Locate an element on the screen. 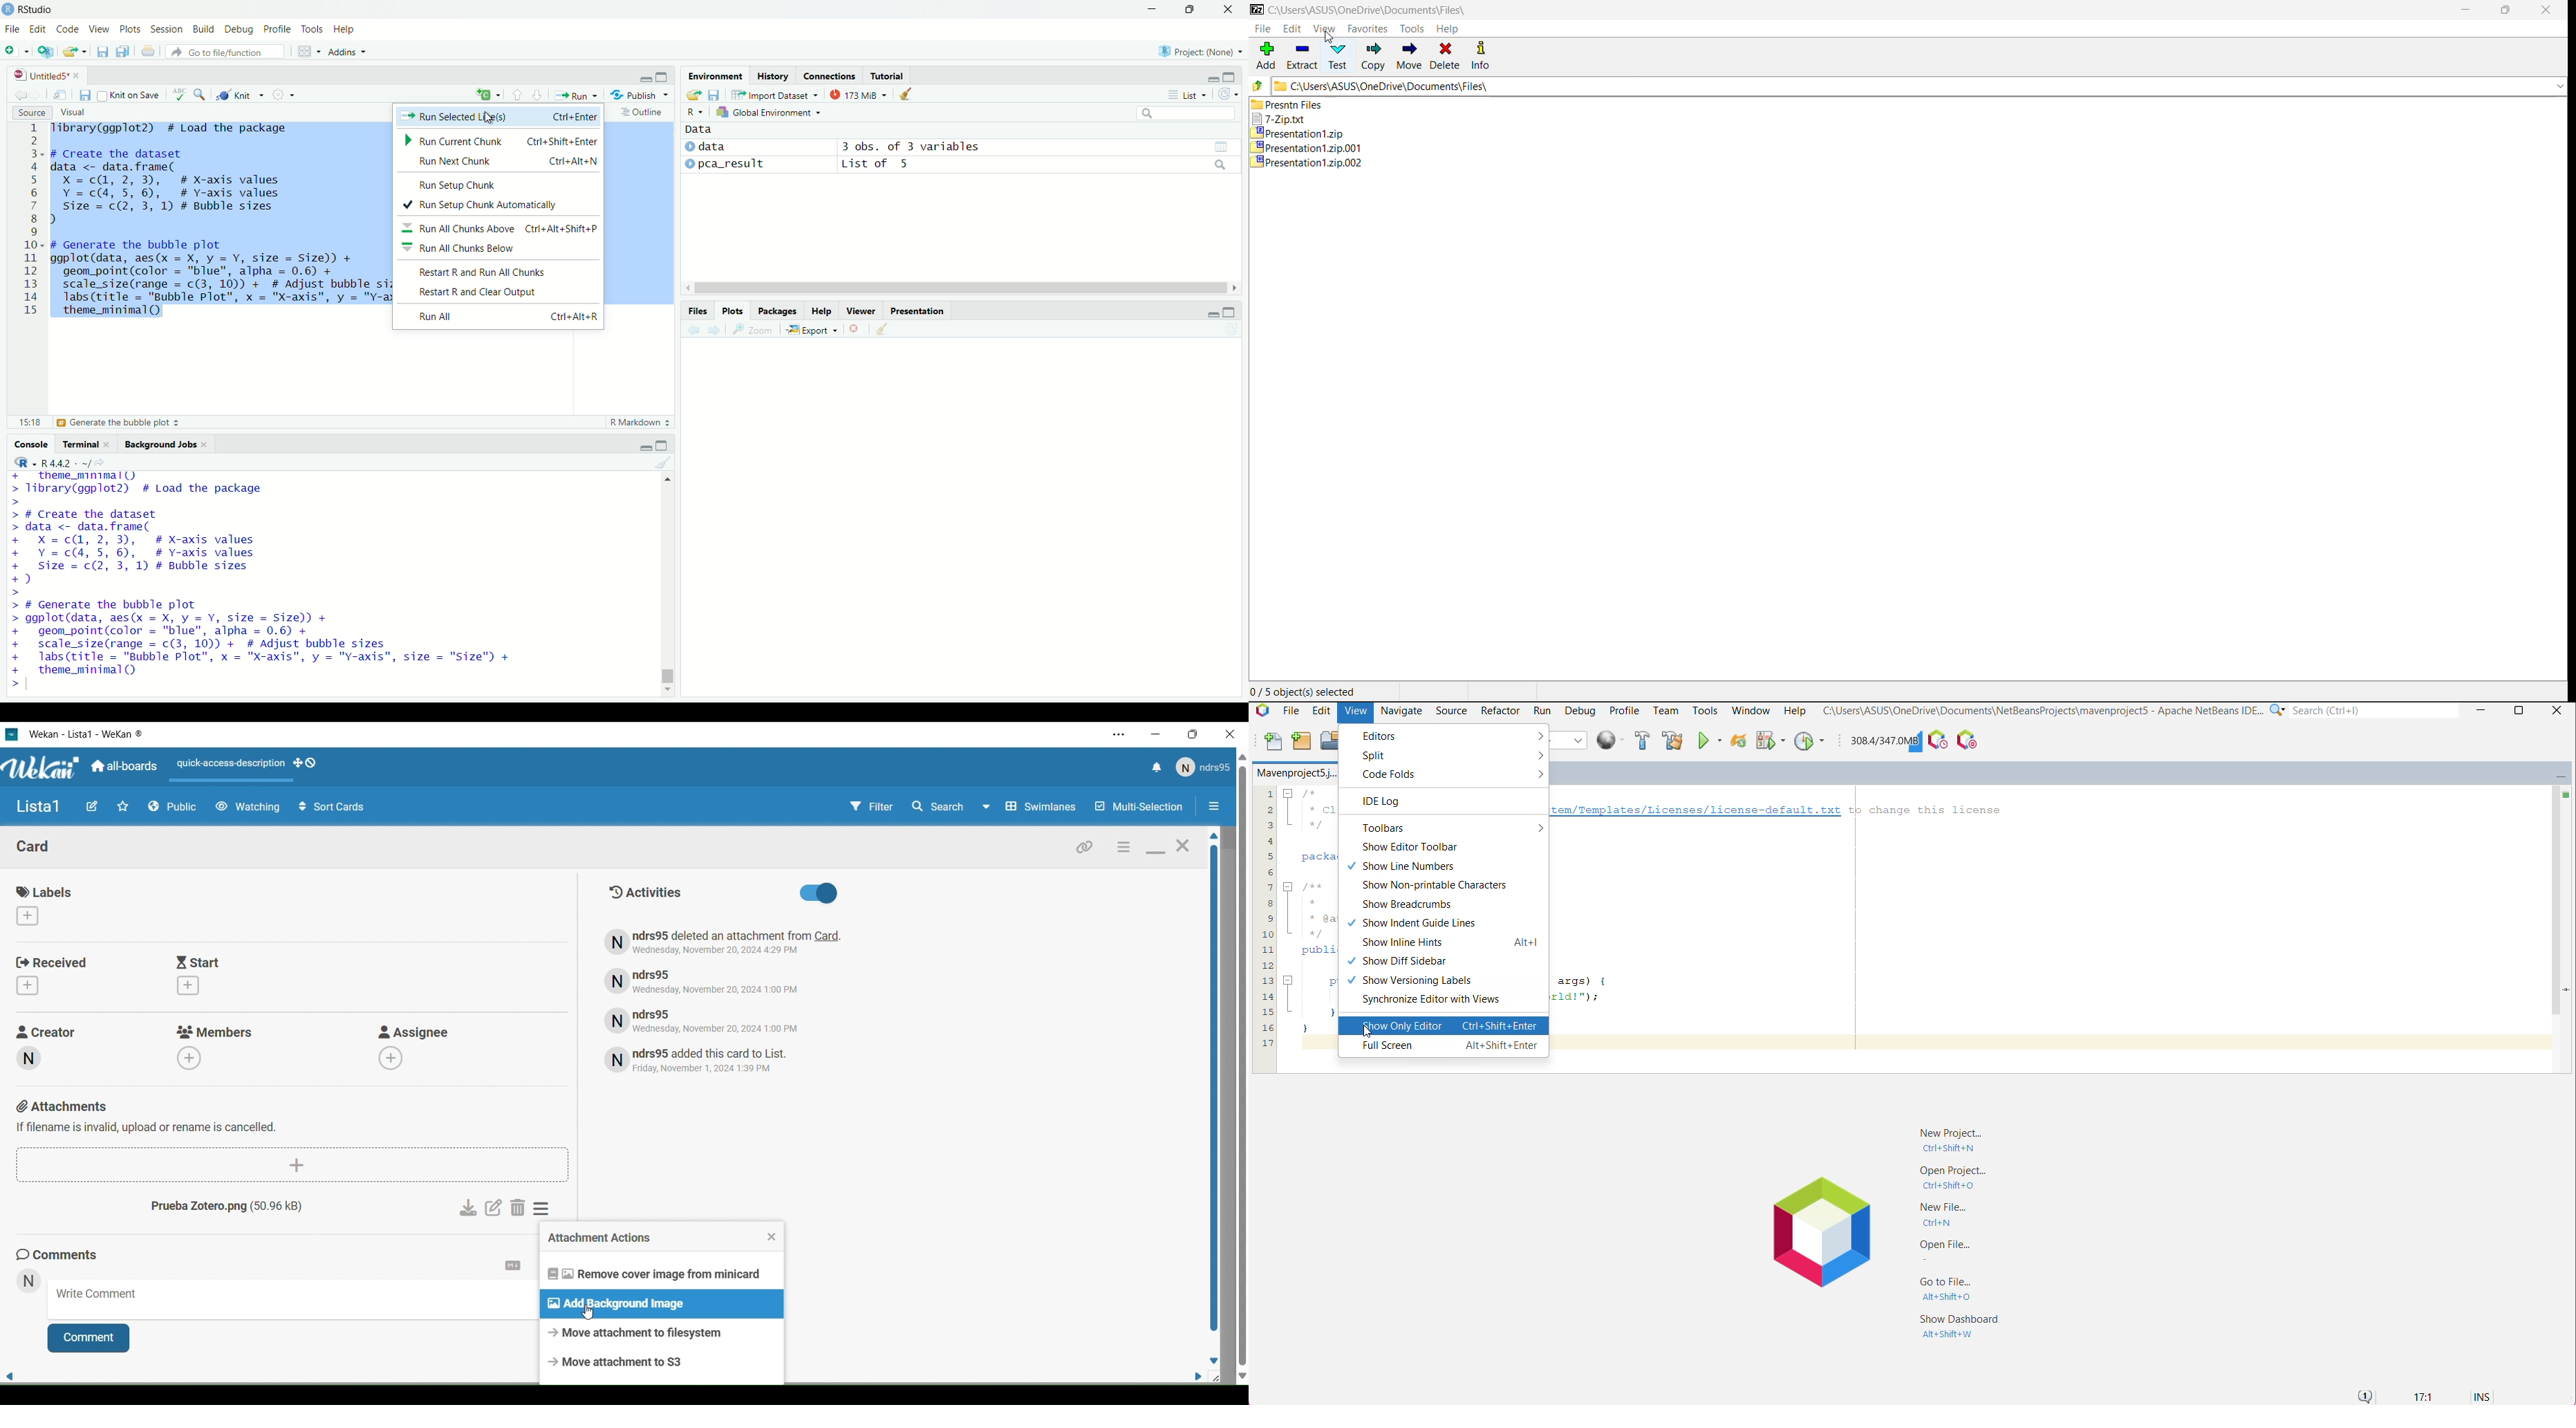 This screenshot has height=1428, width=2576. clear all plot is located at coordinates (883, 329).